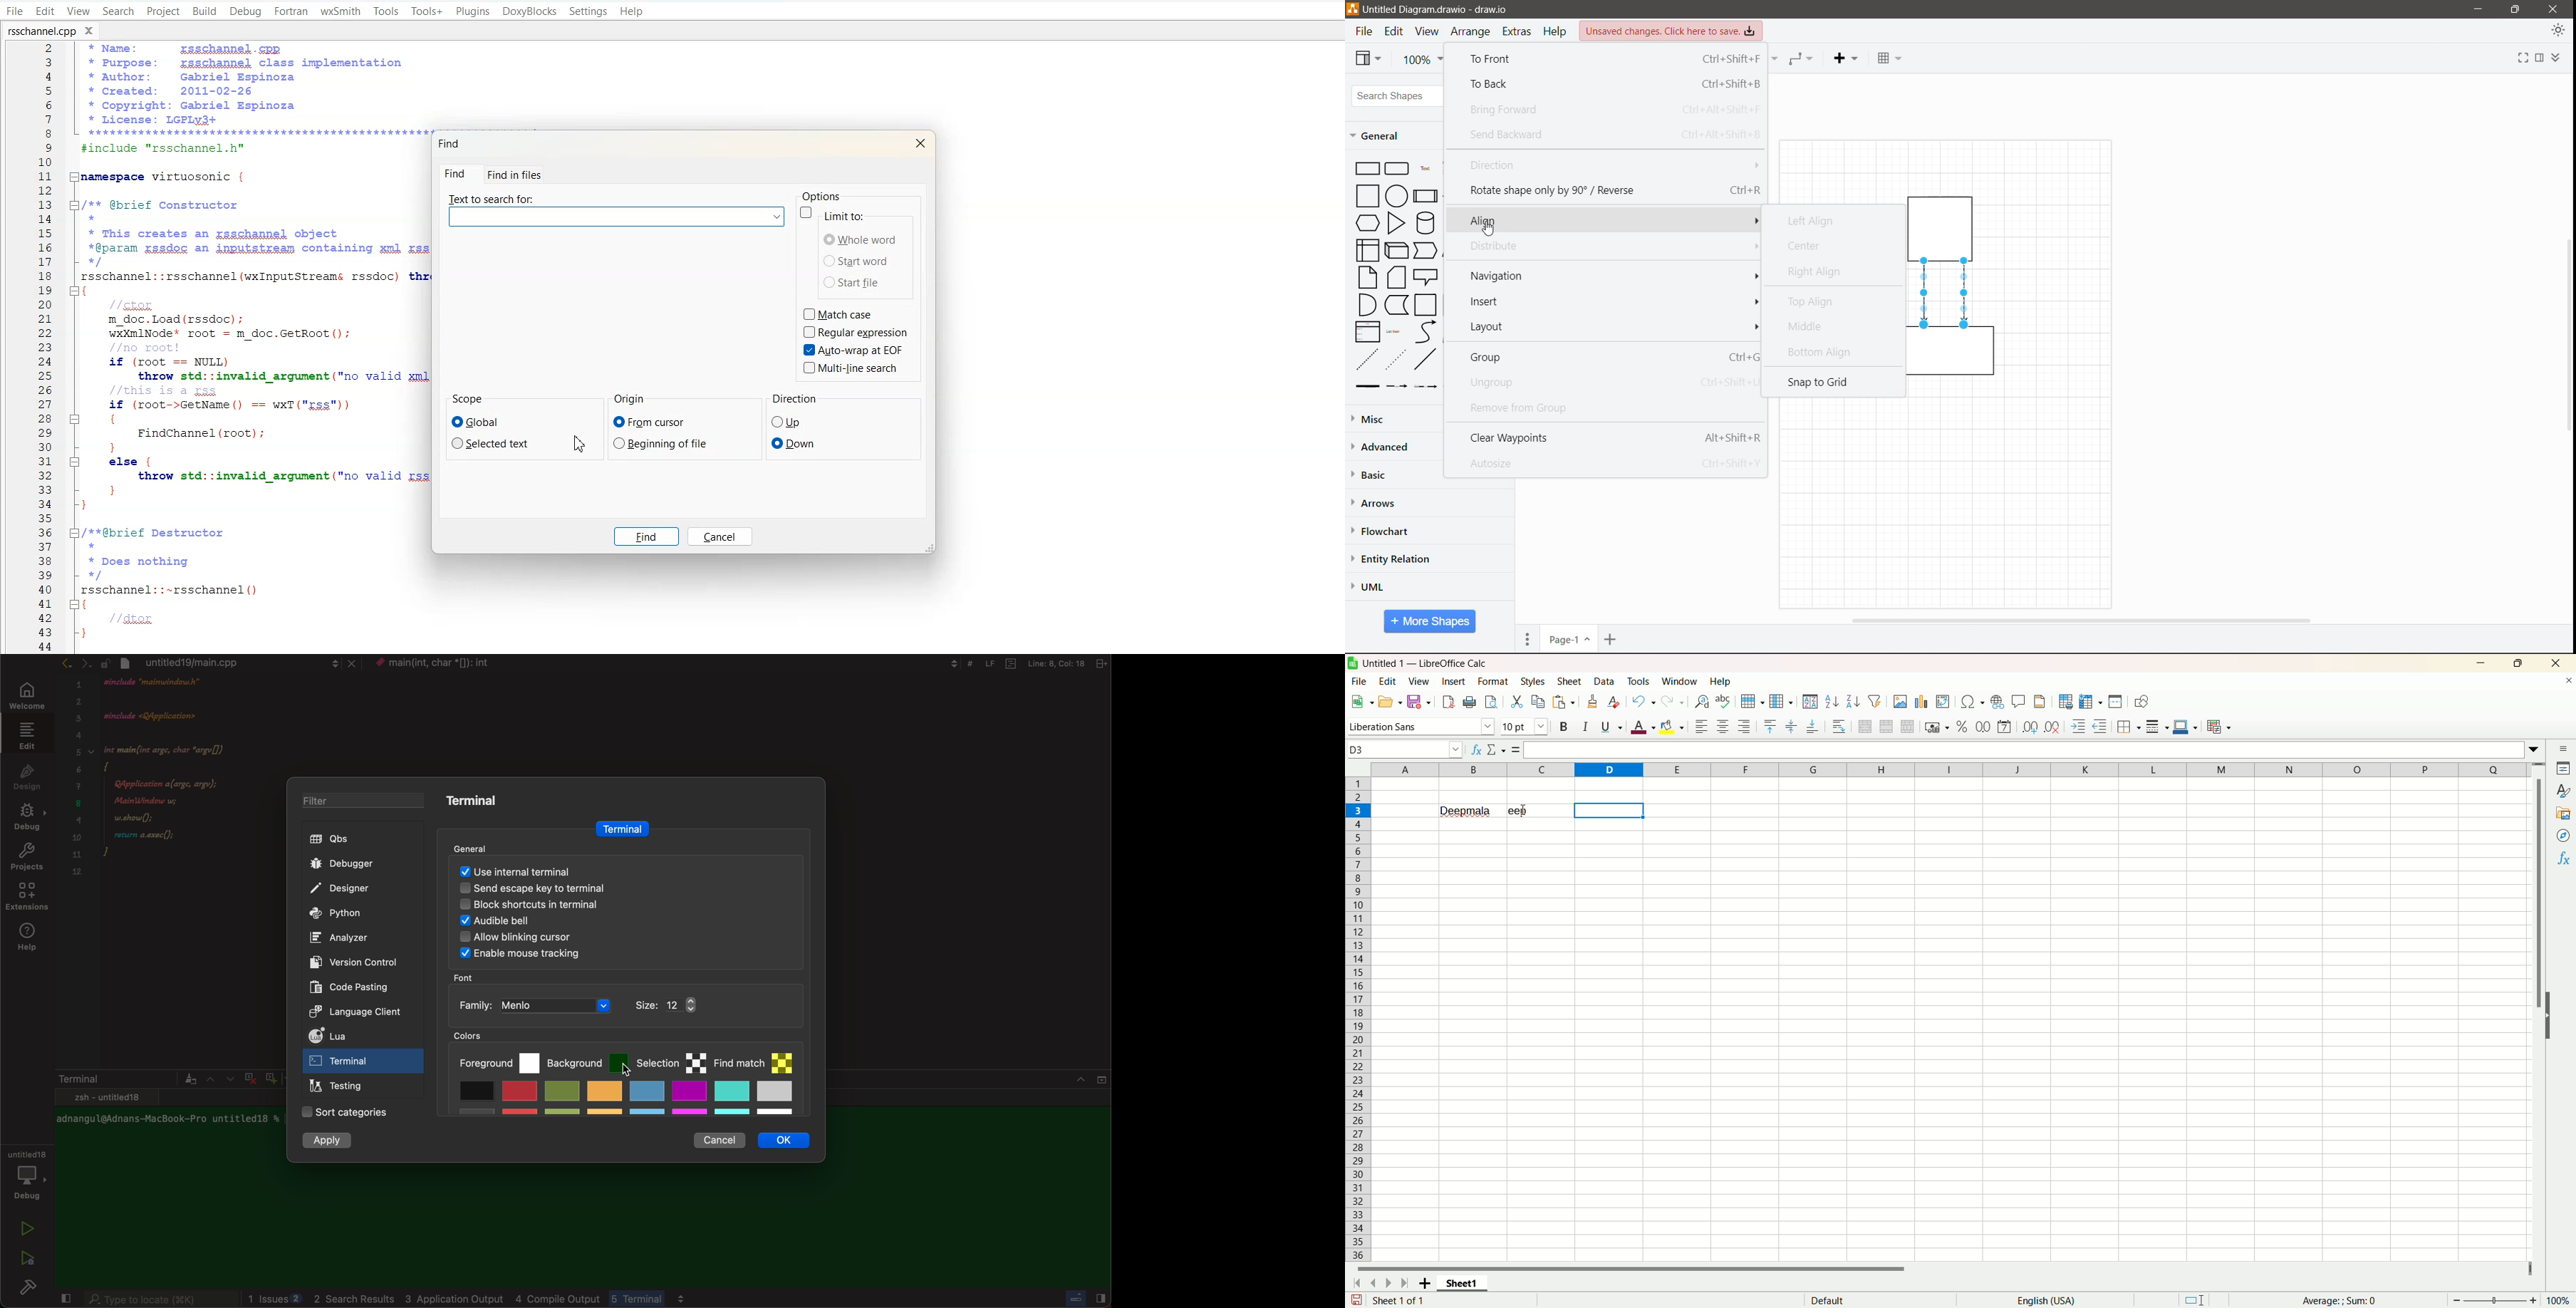  I want to click on Close, so click(91, 29).